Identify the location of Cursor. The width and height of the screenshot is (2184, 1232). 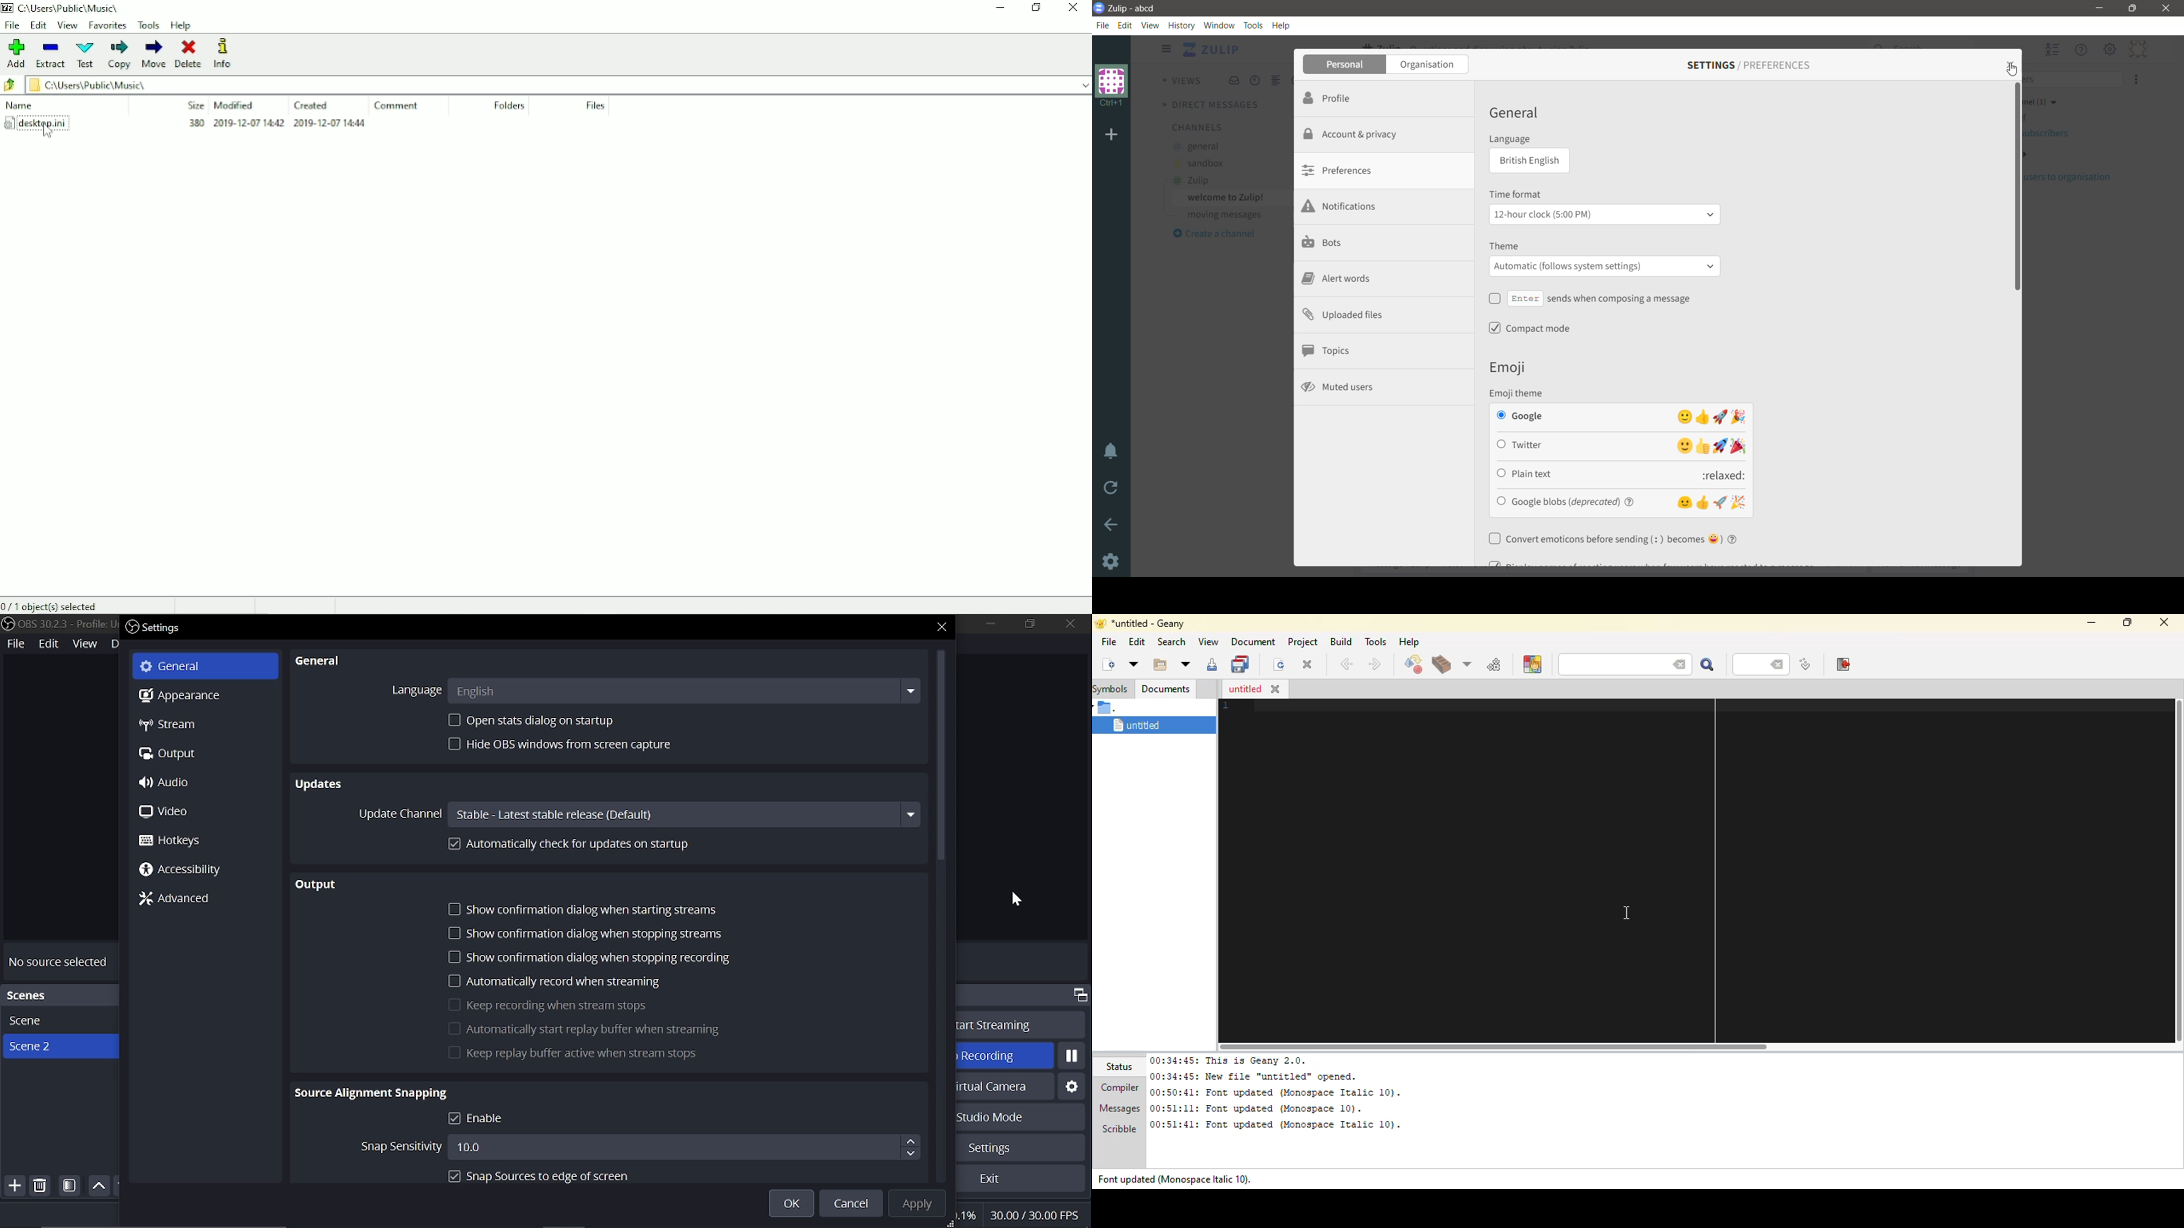
(2015, 70).